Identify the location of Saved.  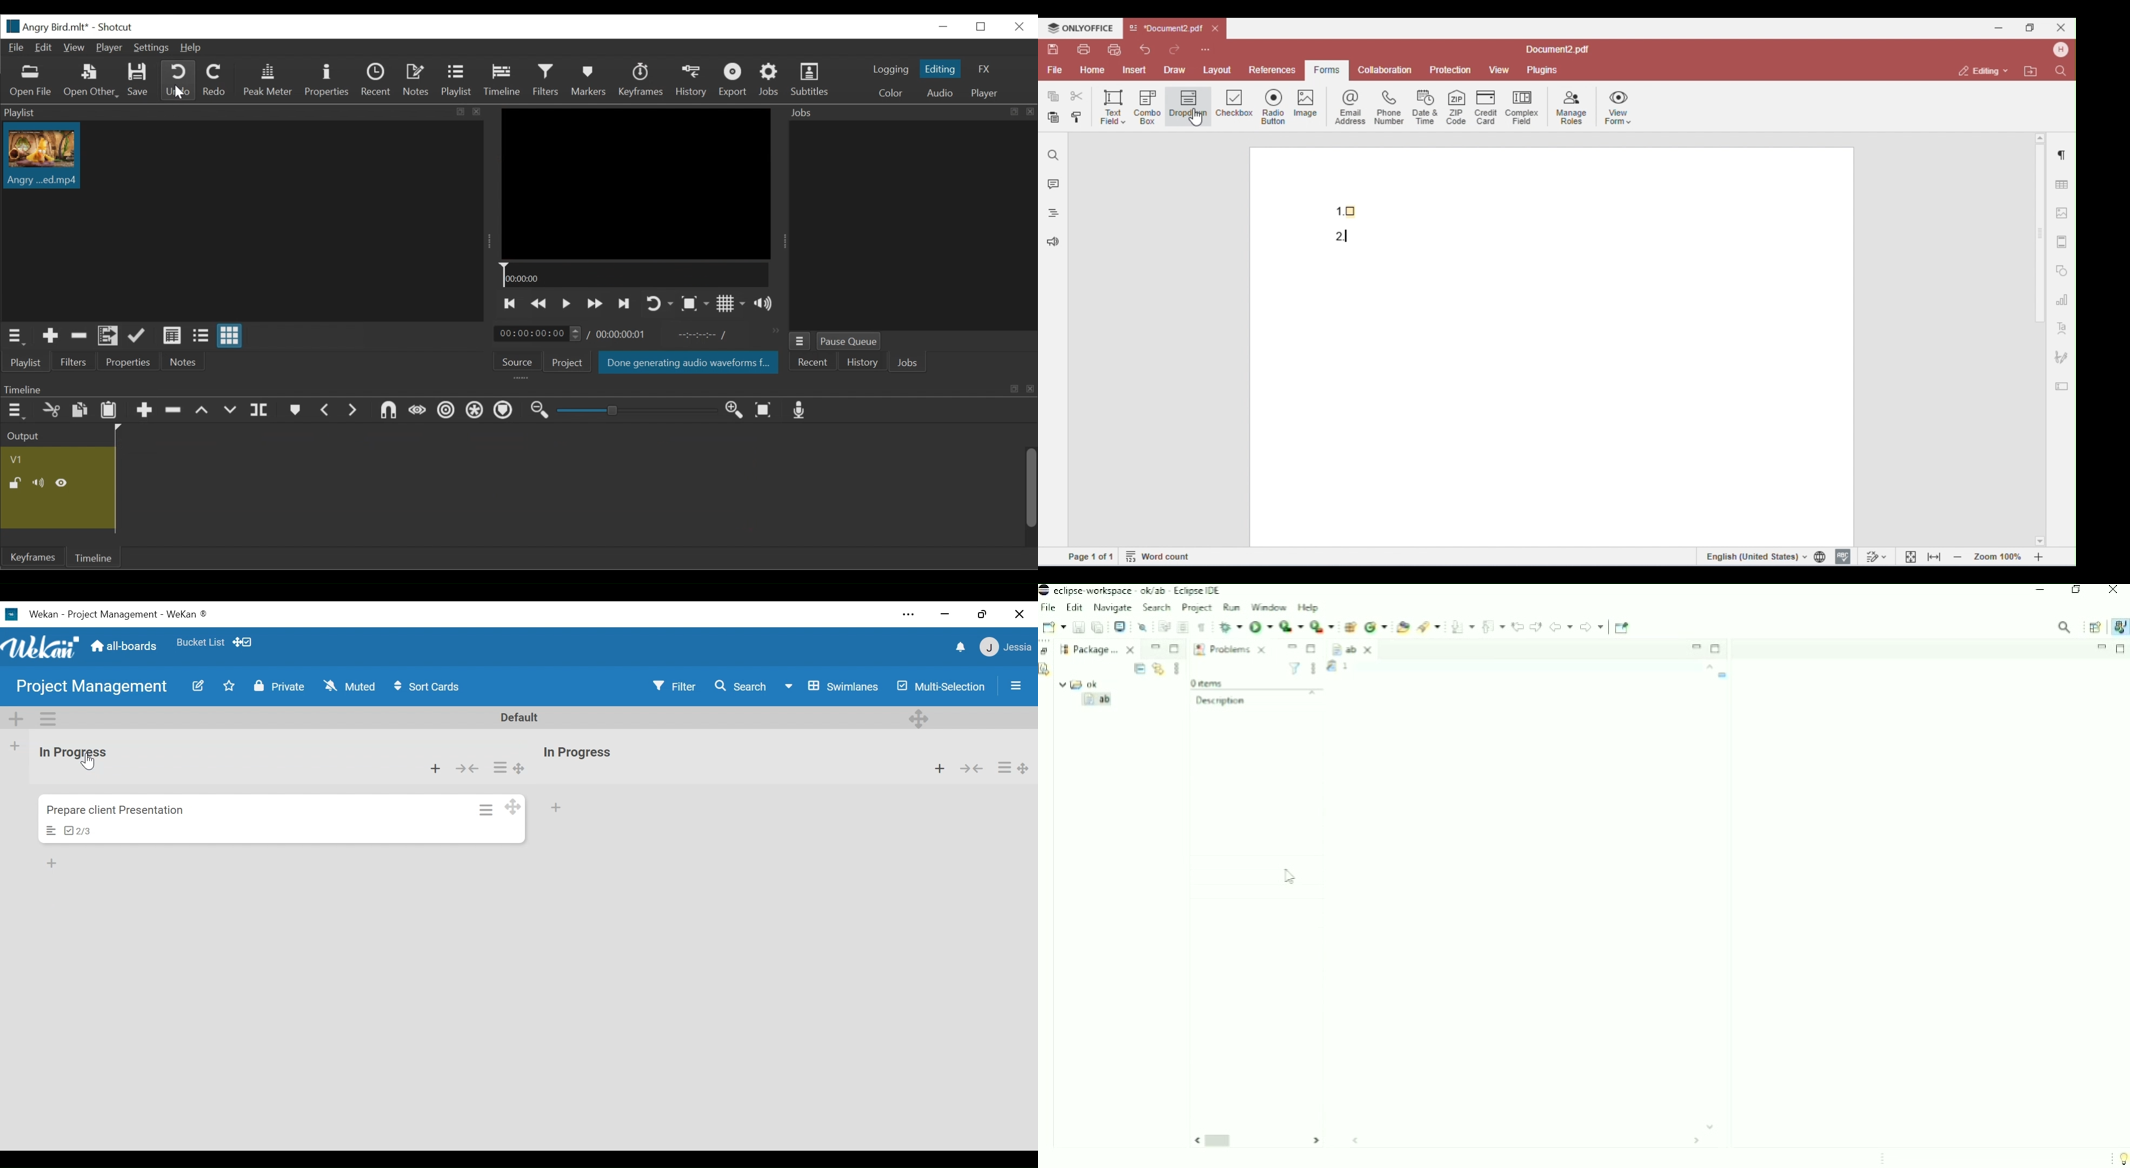
(689, 362).